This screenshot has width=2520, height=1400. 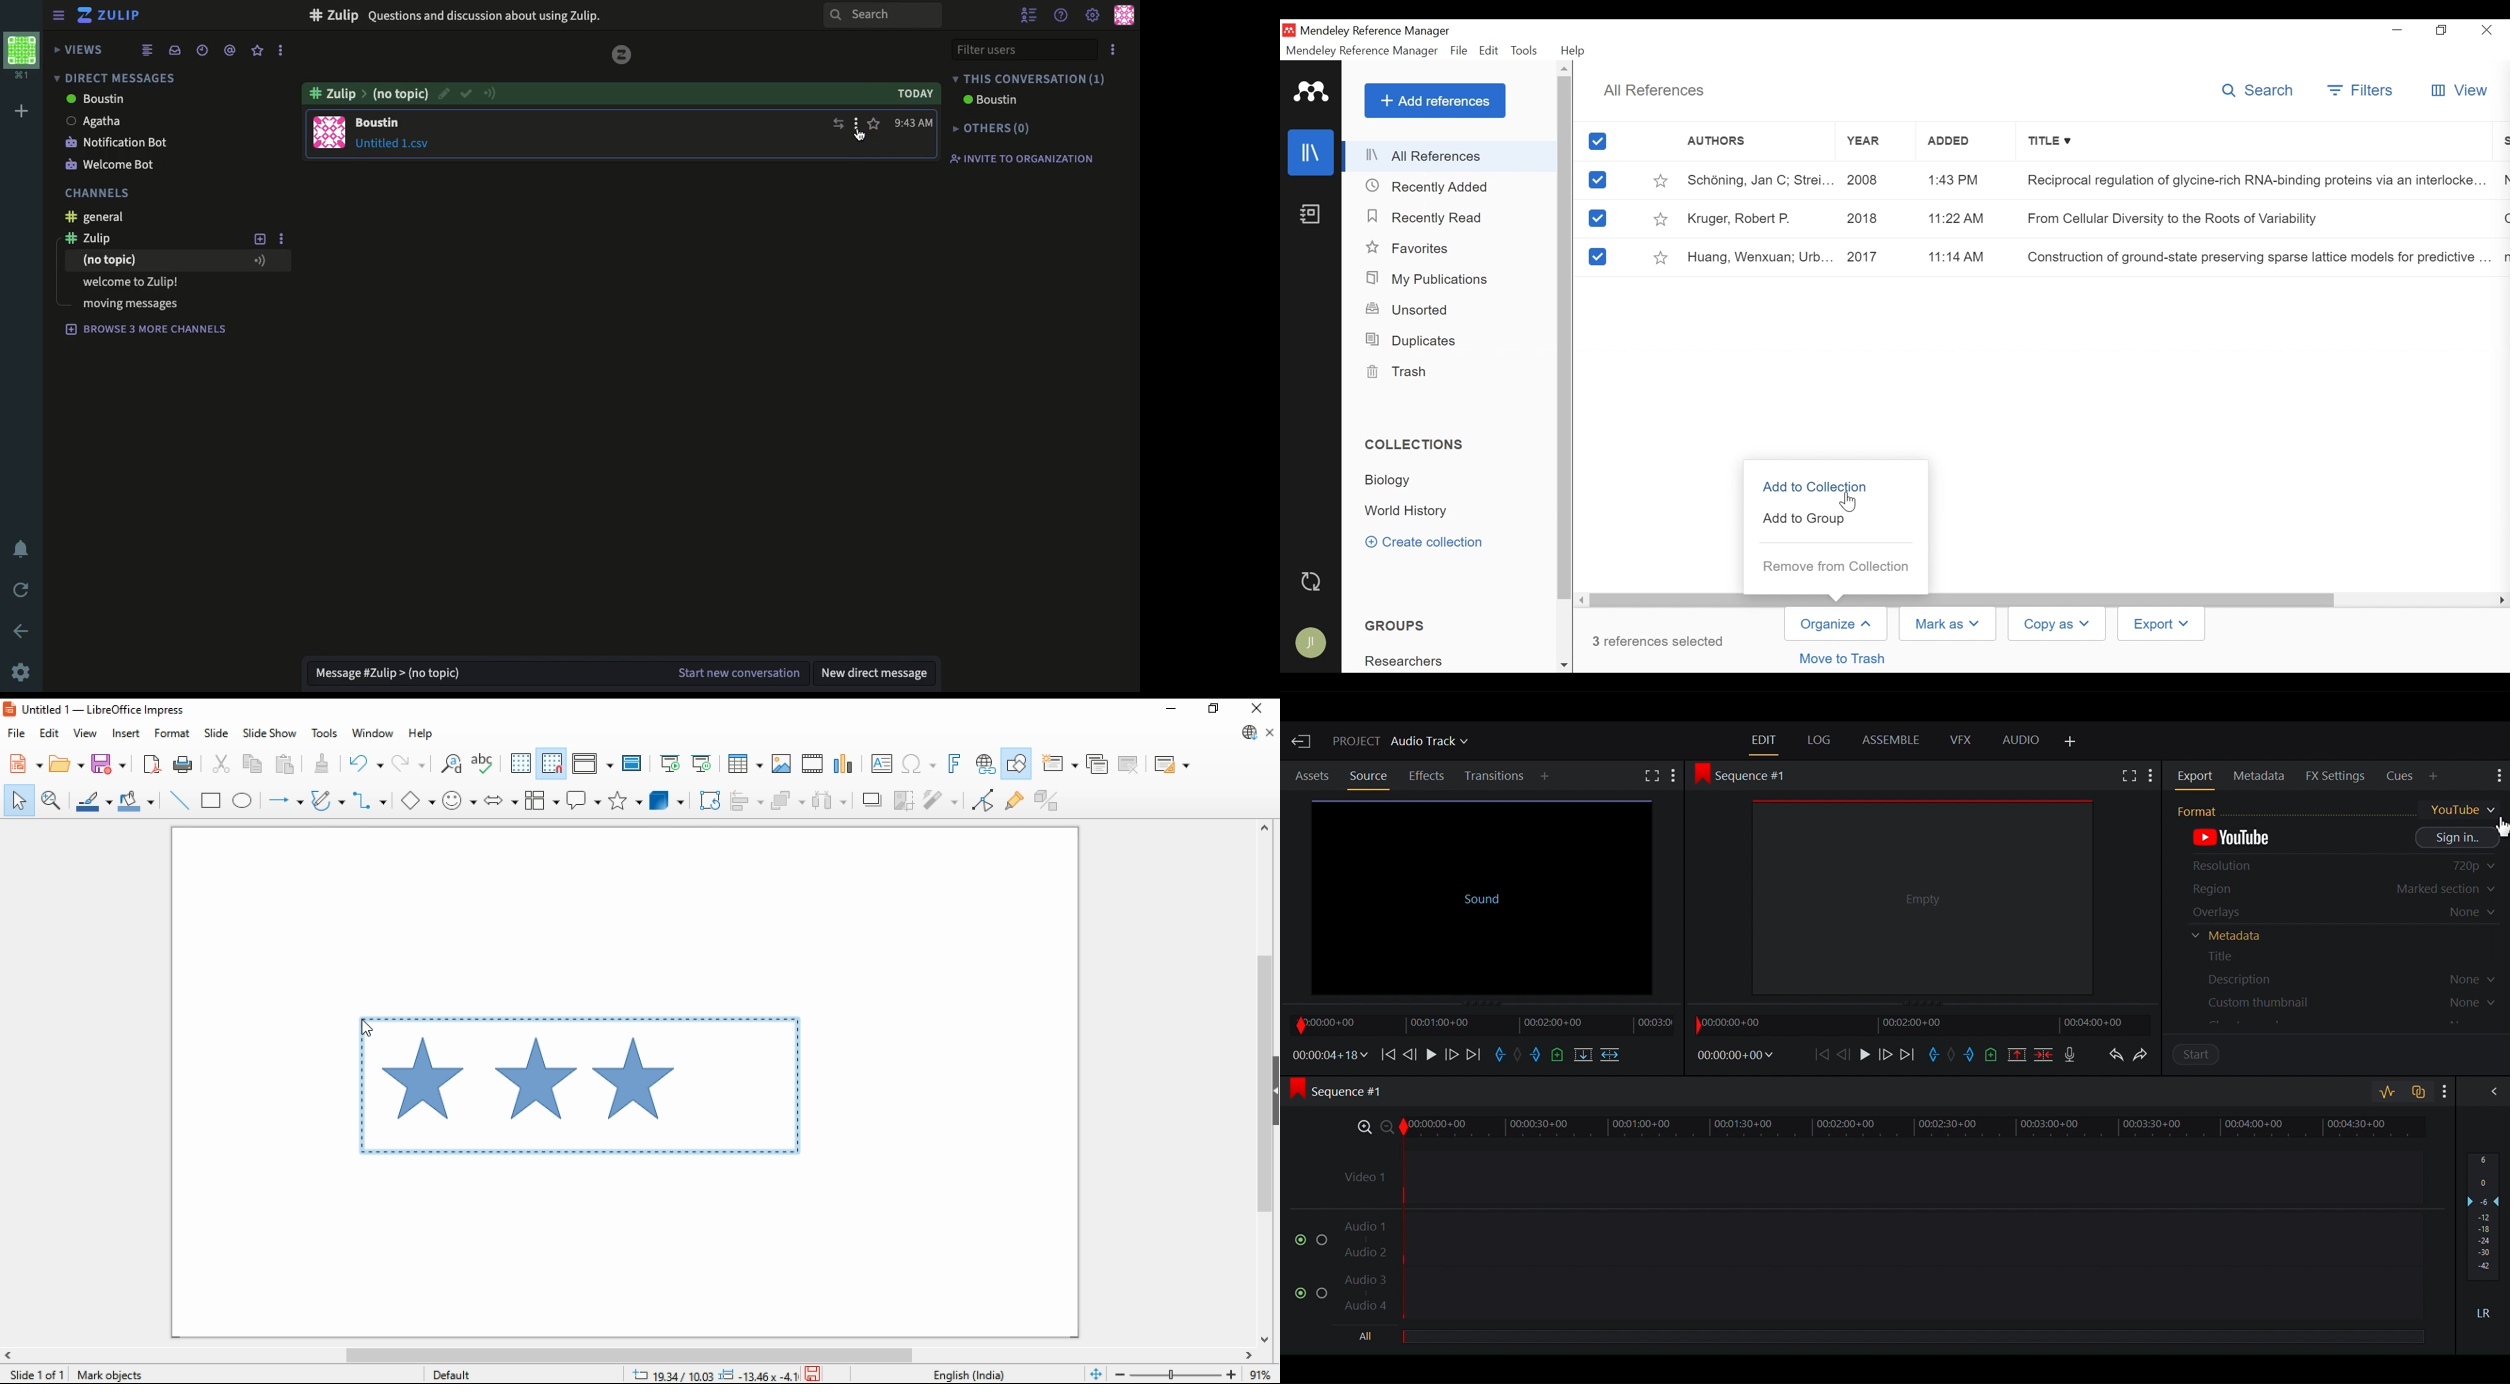 What do you see at coordinates (257, 51) in the screenshot?
I see `favorite` at bounding box center [257, 51].